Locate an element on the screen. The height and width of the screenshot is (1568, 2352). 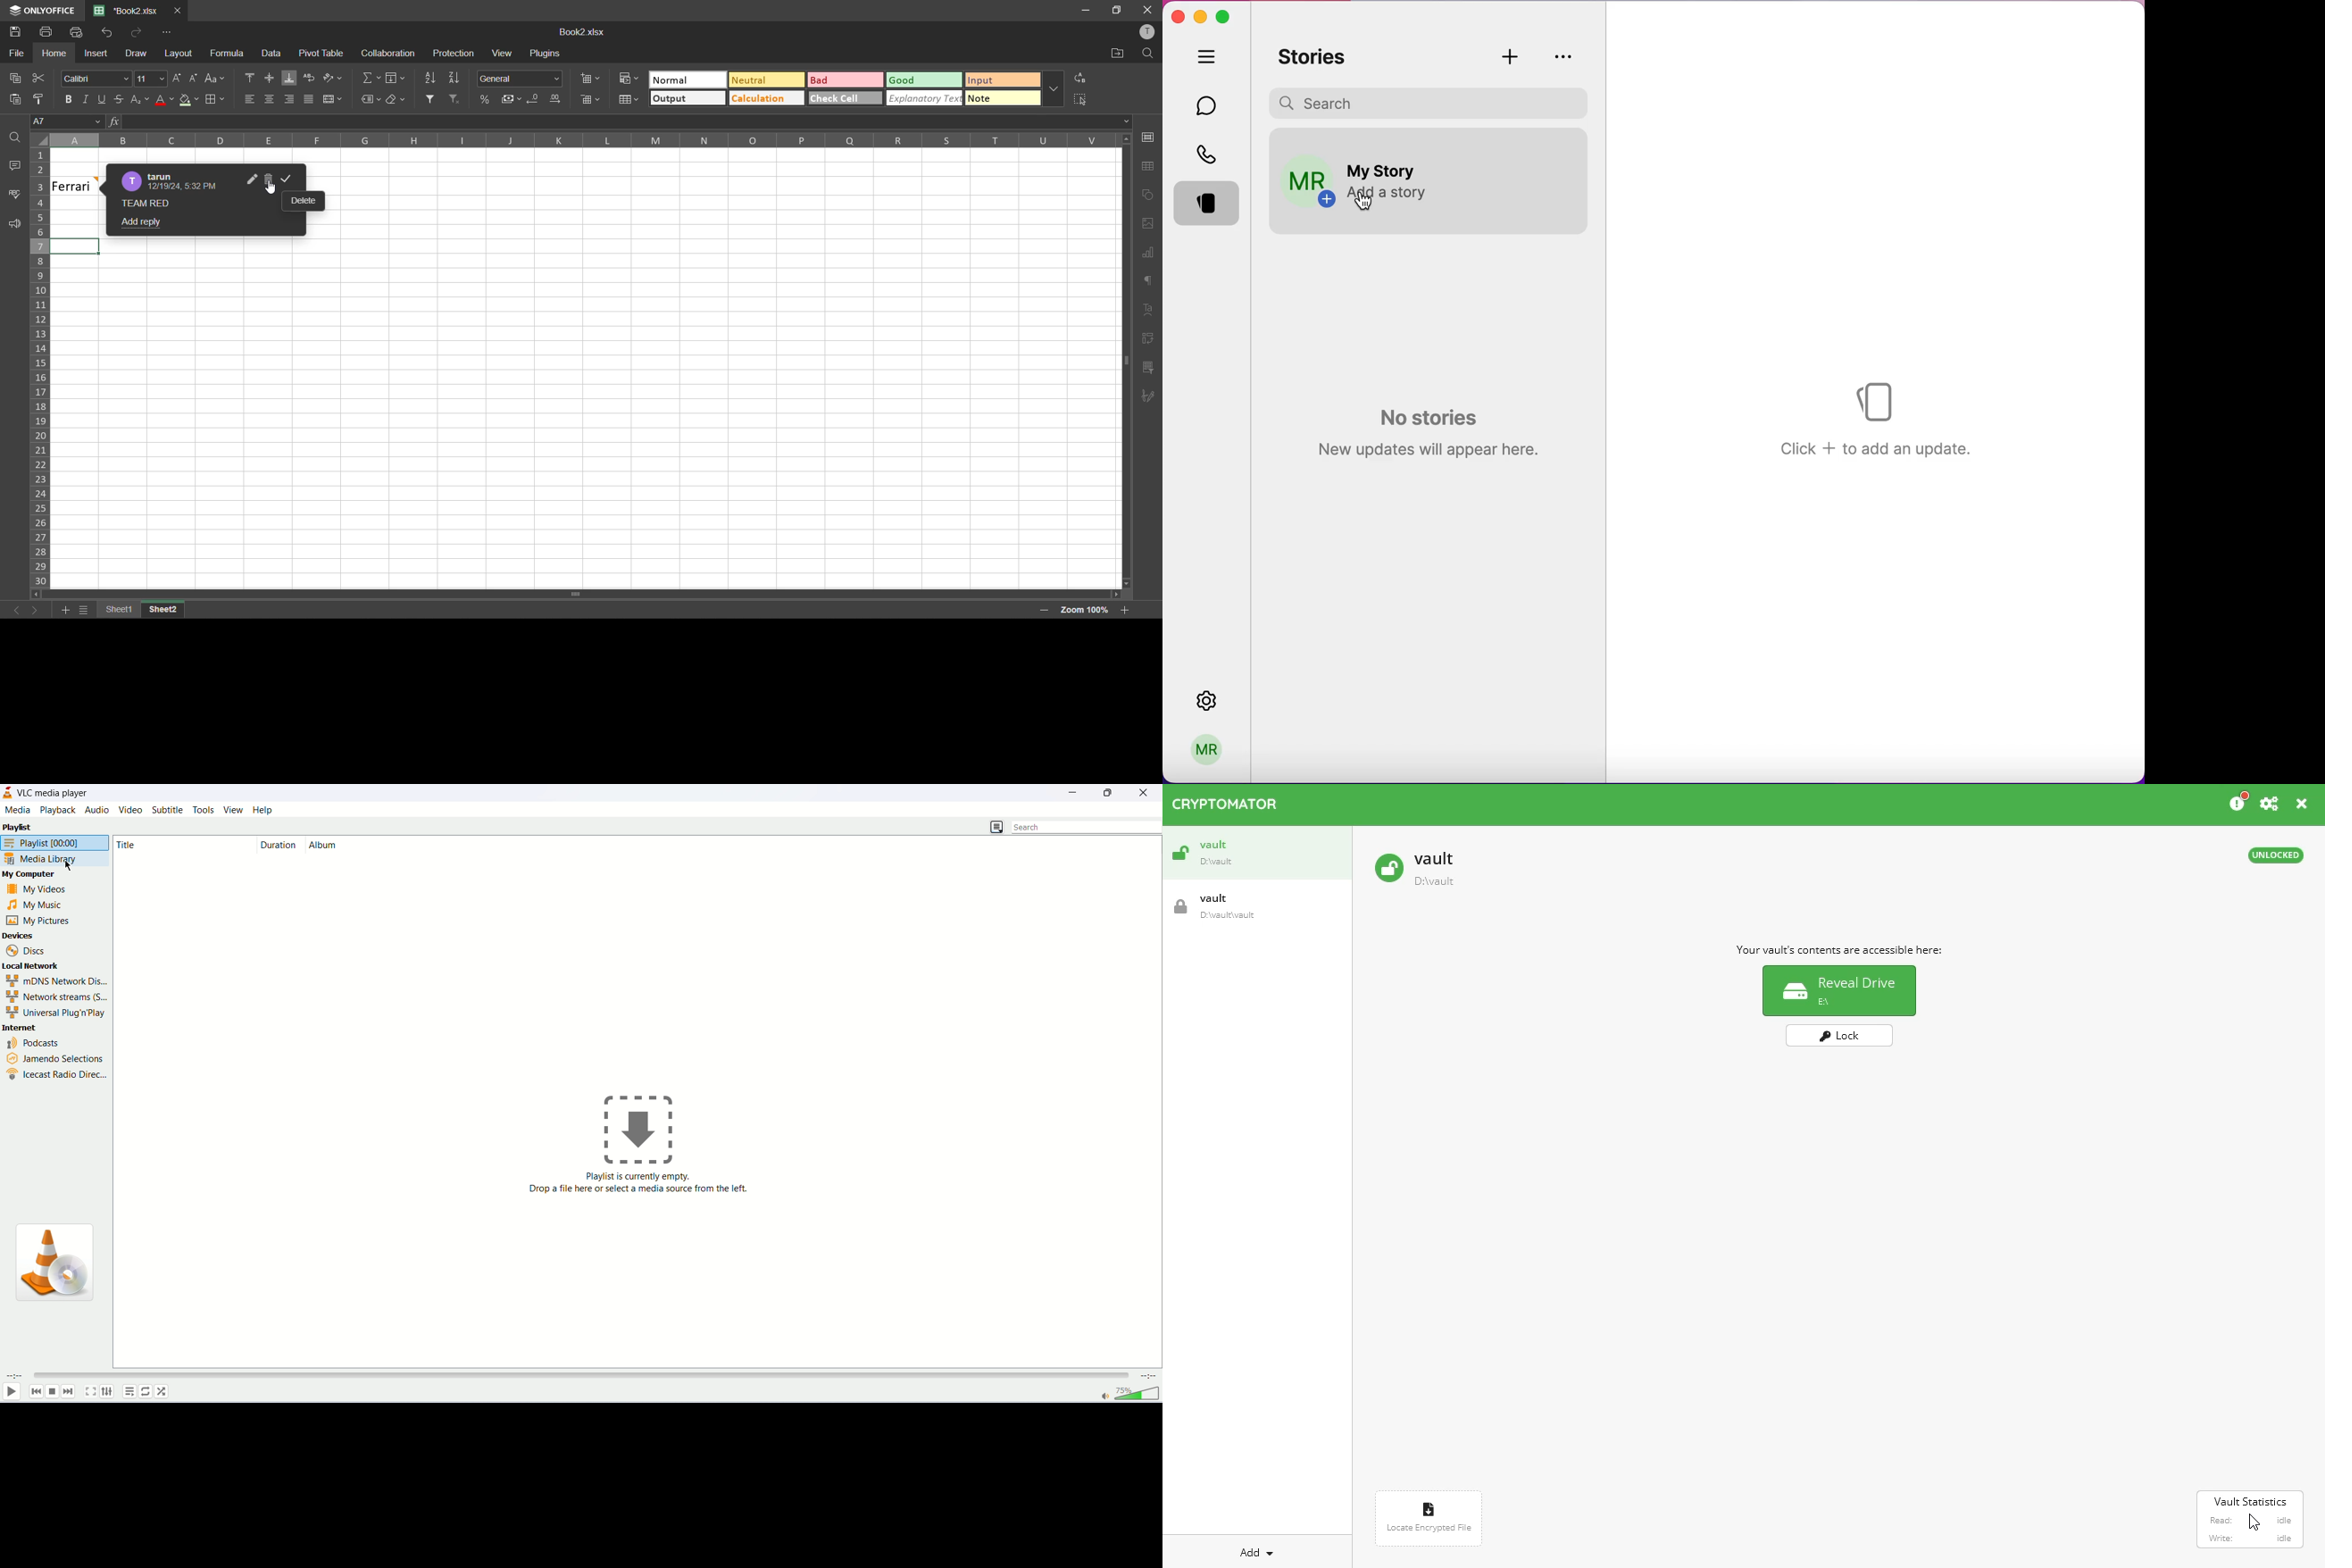
sheet 2 is located at coordinates (177, 608).